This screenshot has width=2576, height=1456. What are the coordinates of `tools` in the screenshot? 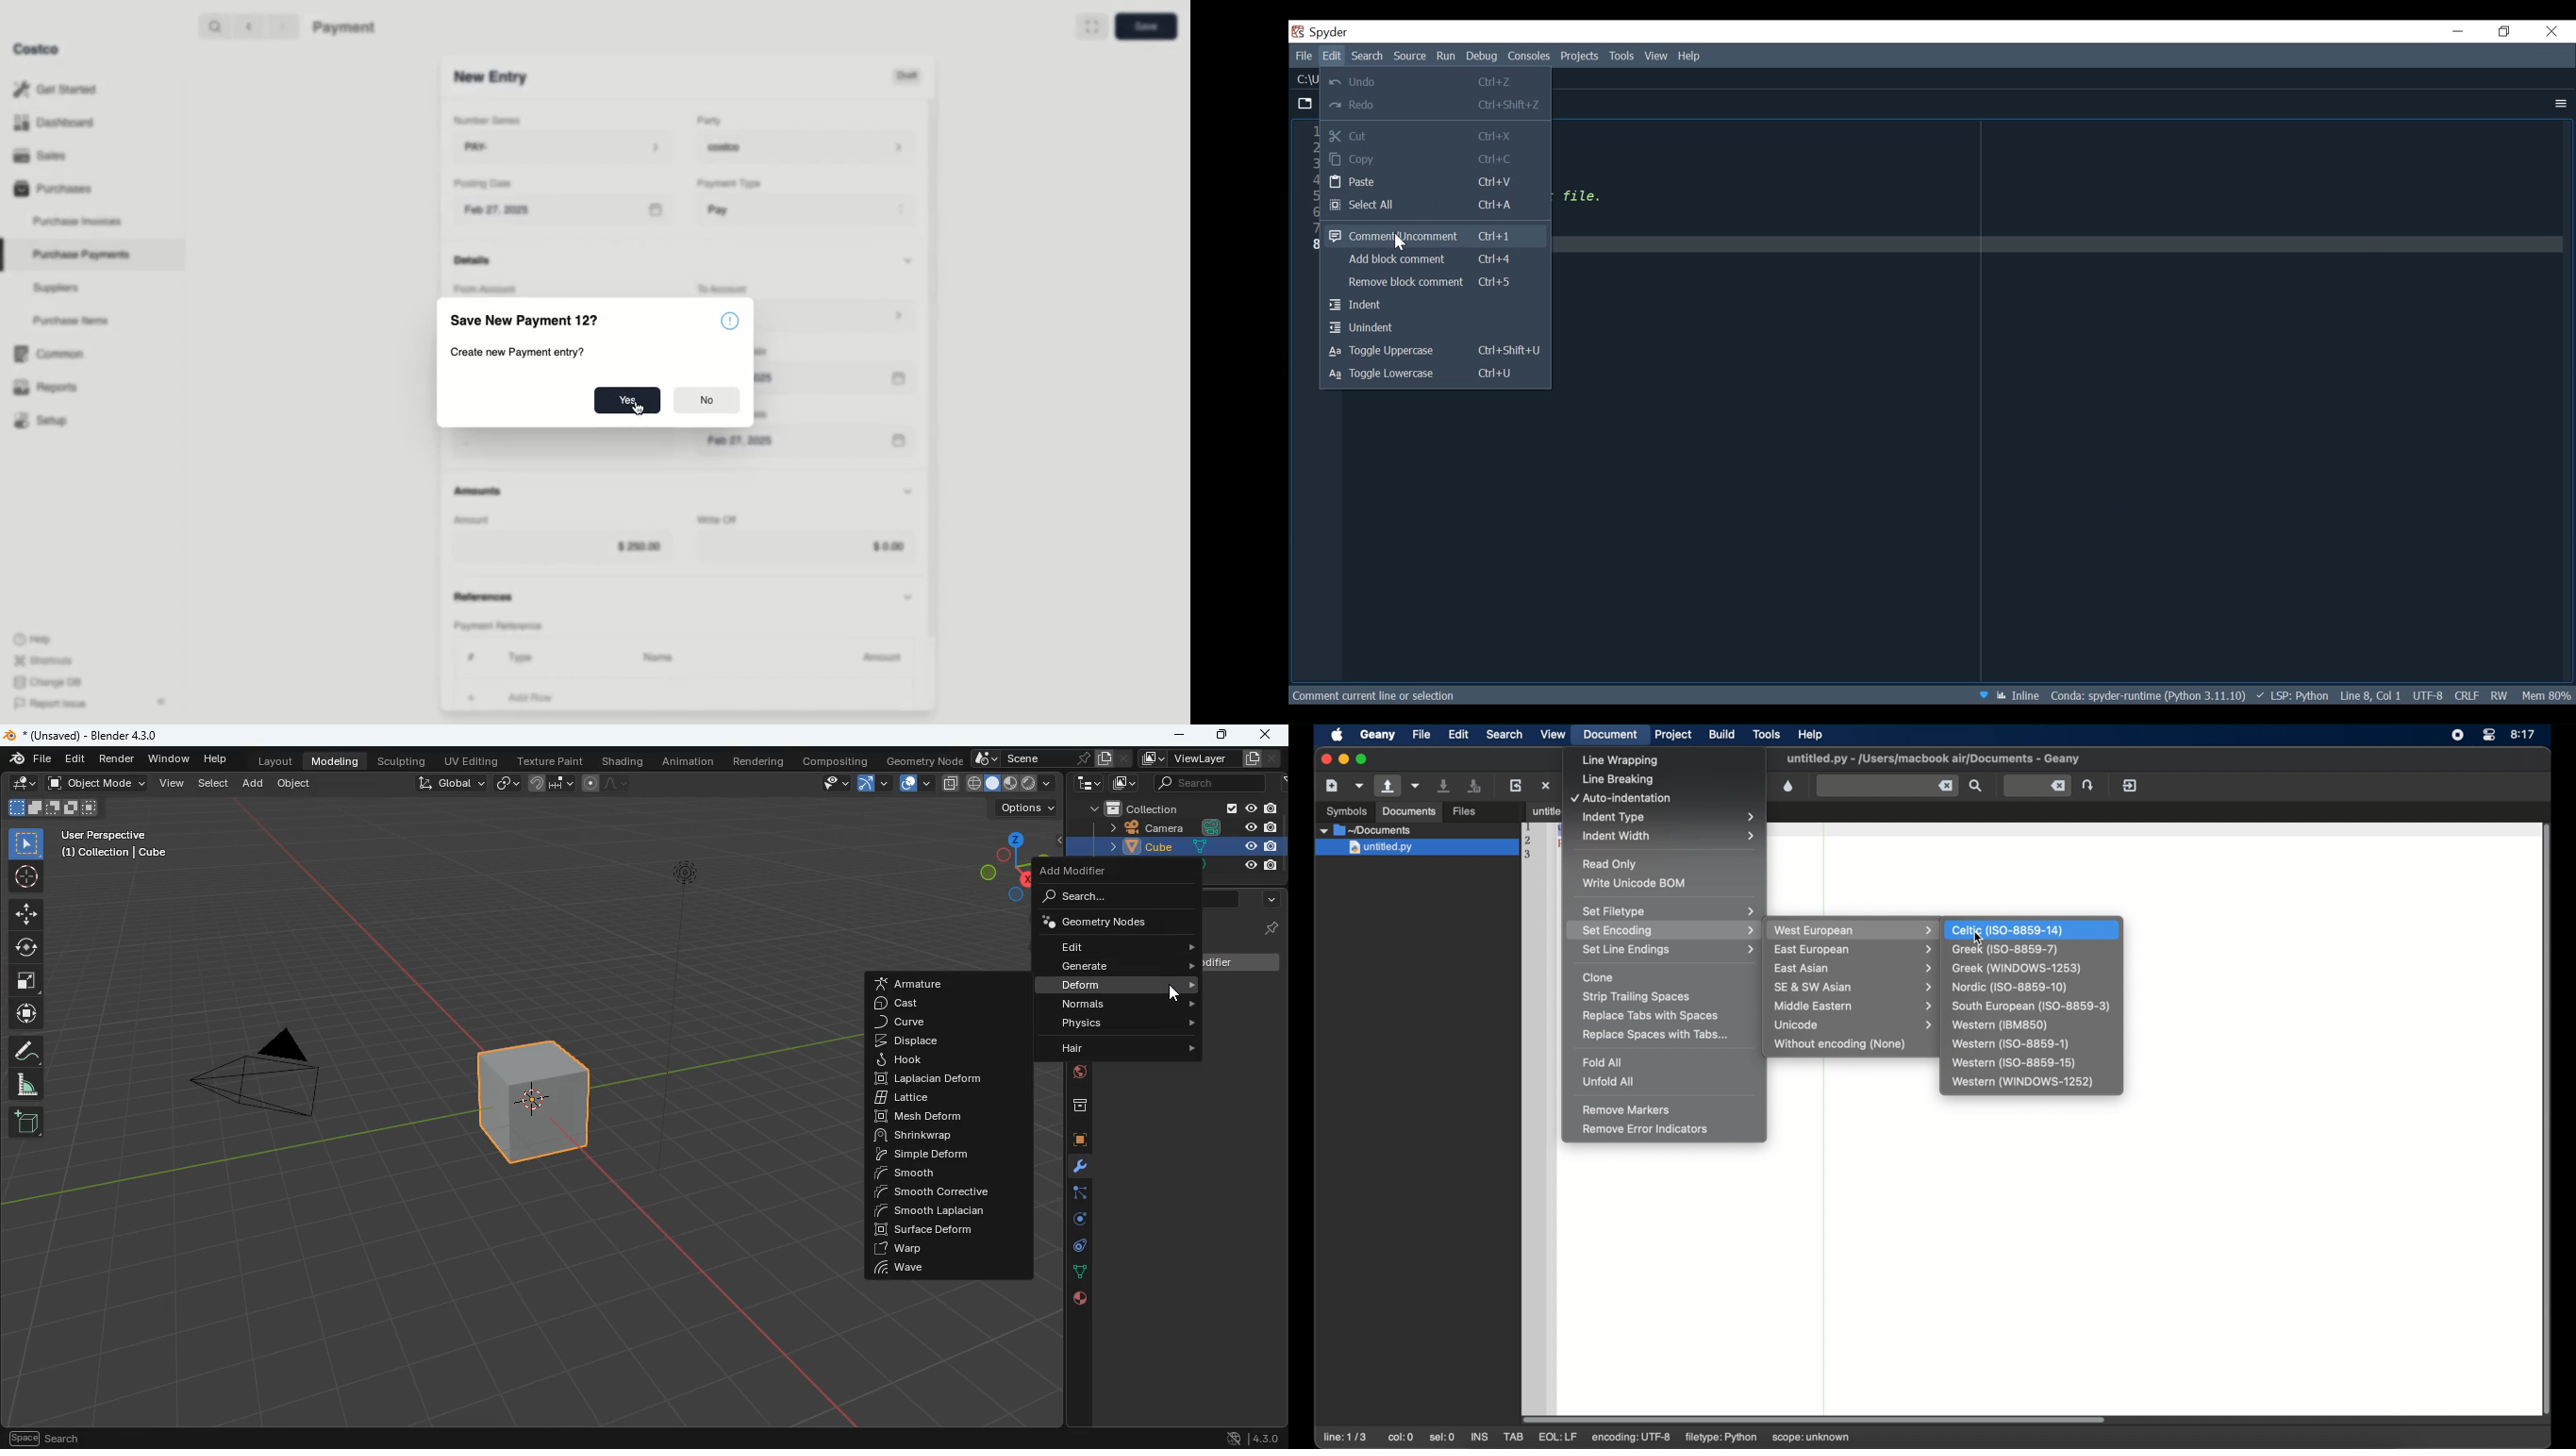 It's located at (1767, 733).